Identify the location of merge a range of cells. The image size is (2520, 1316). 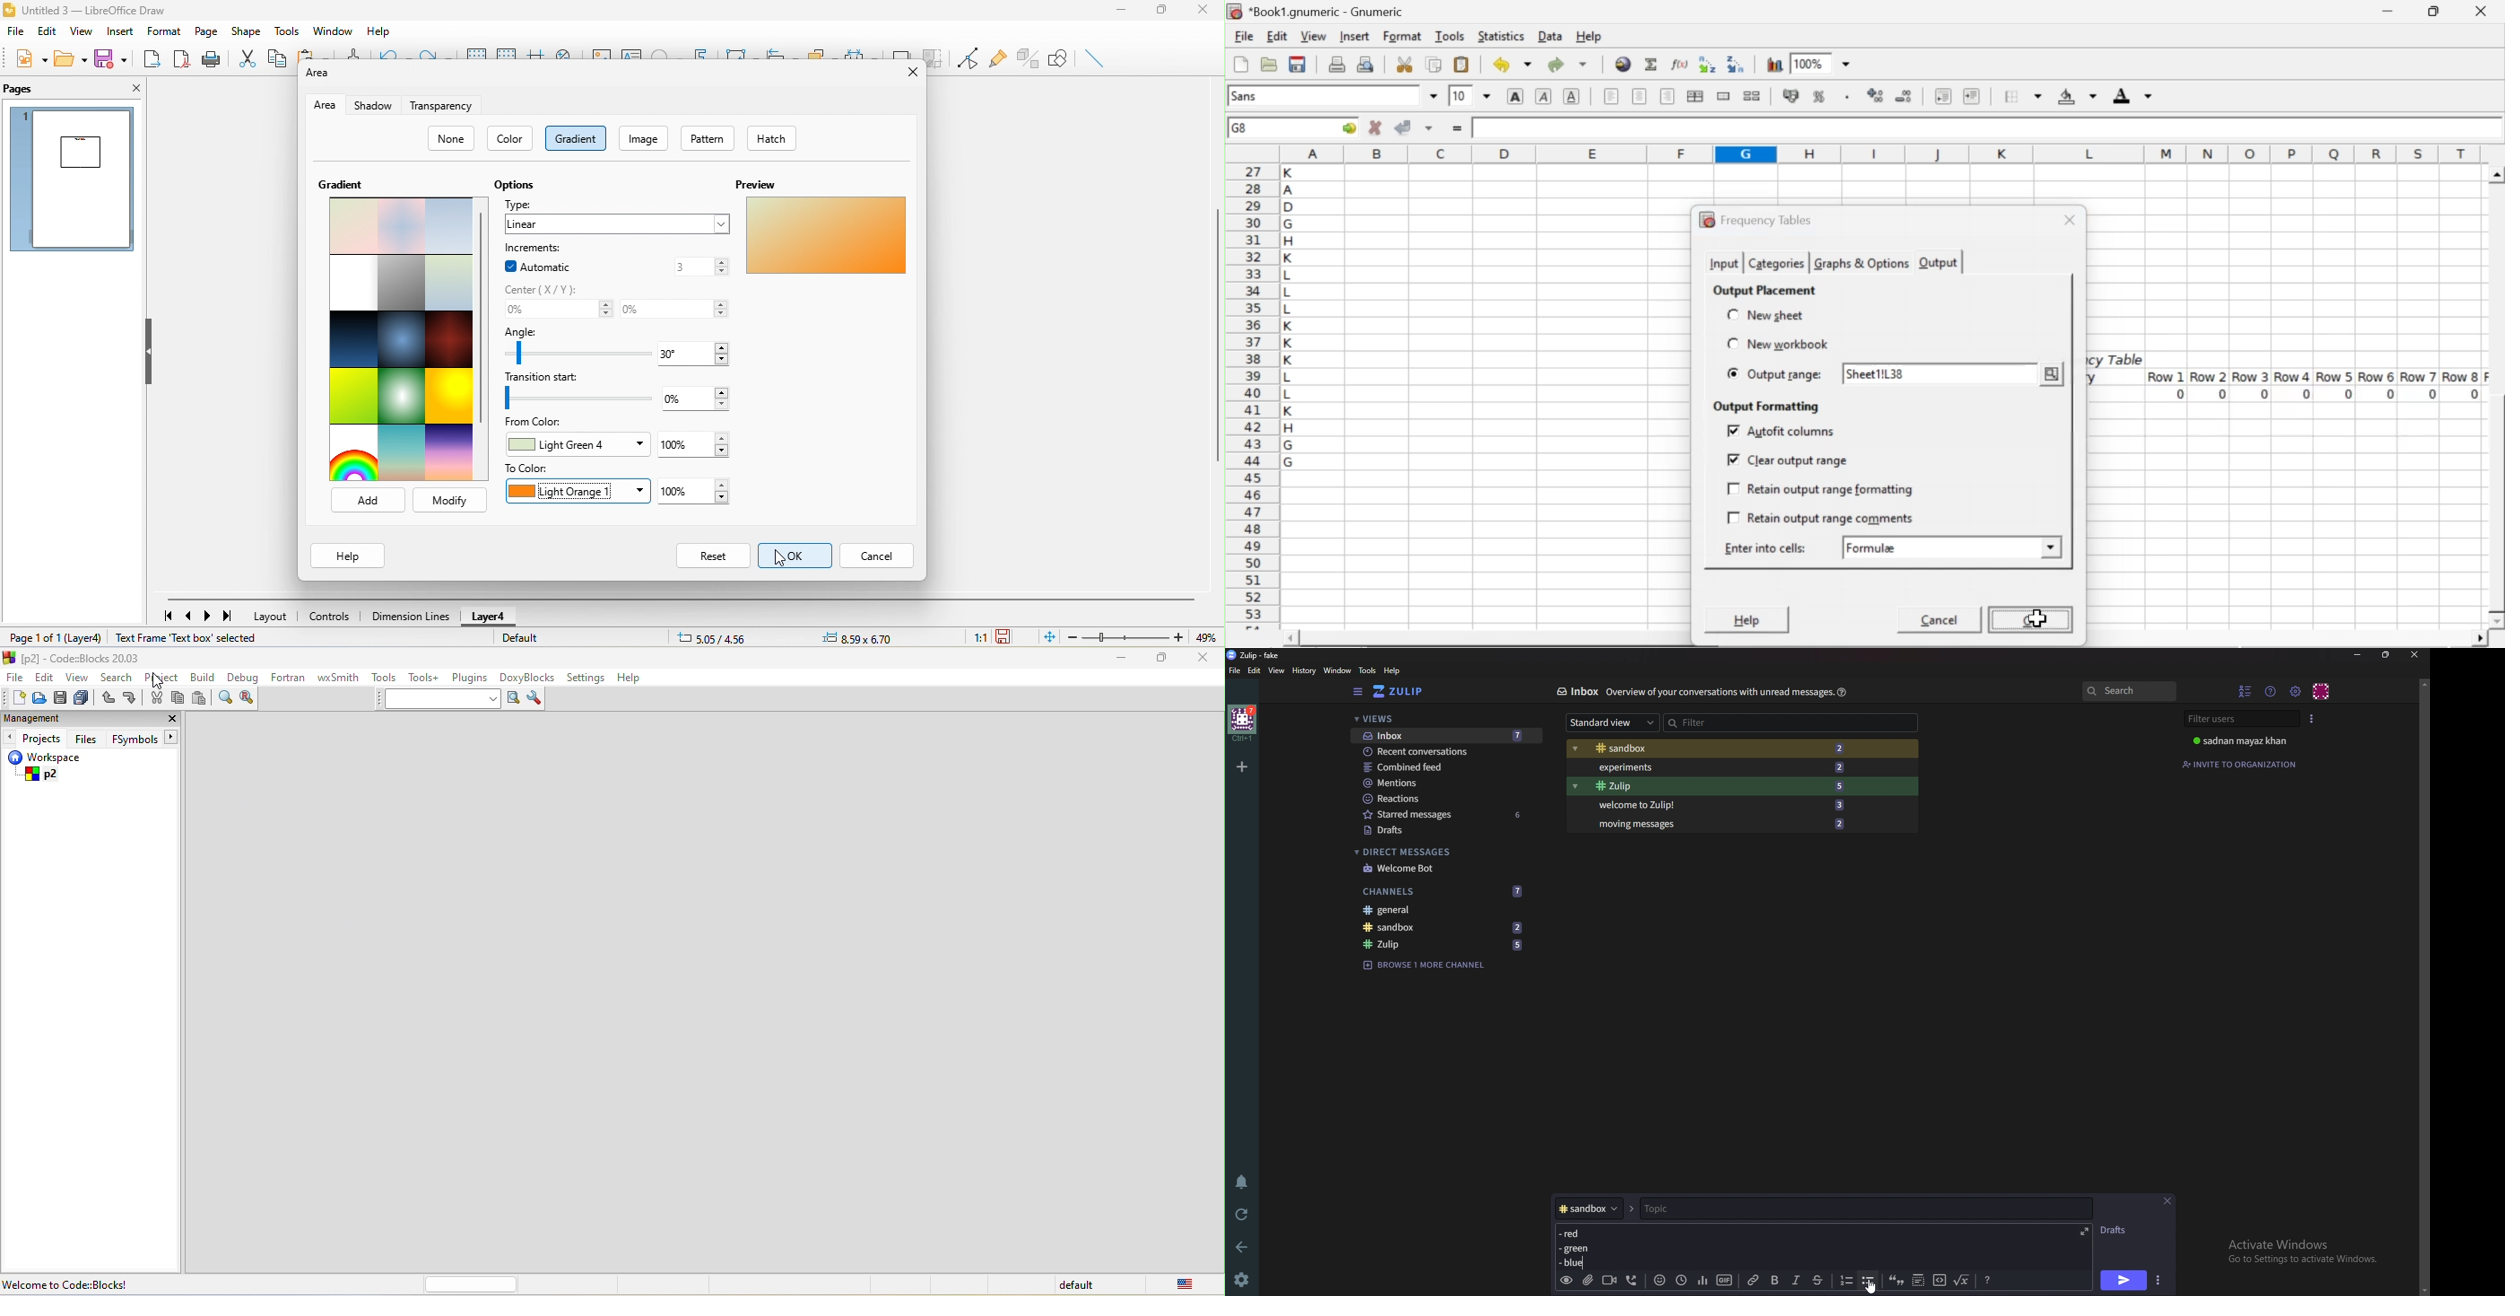
(1724, 96).